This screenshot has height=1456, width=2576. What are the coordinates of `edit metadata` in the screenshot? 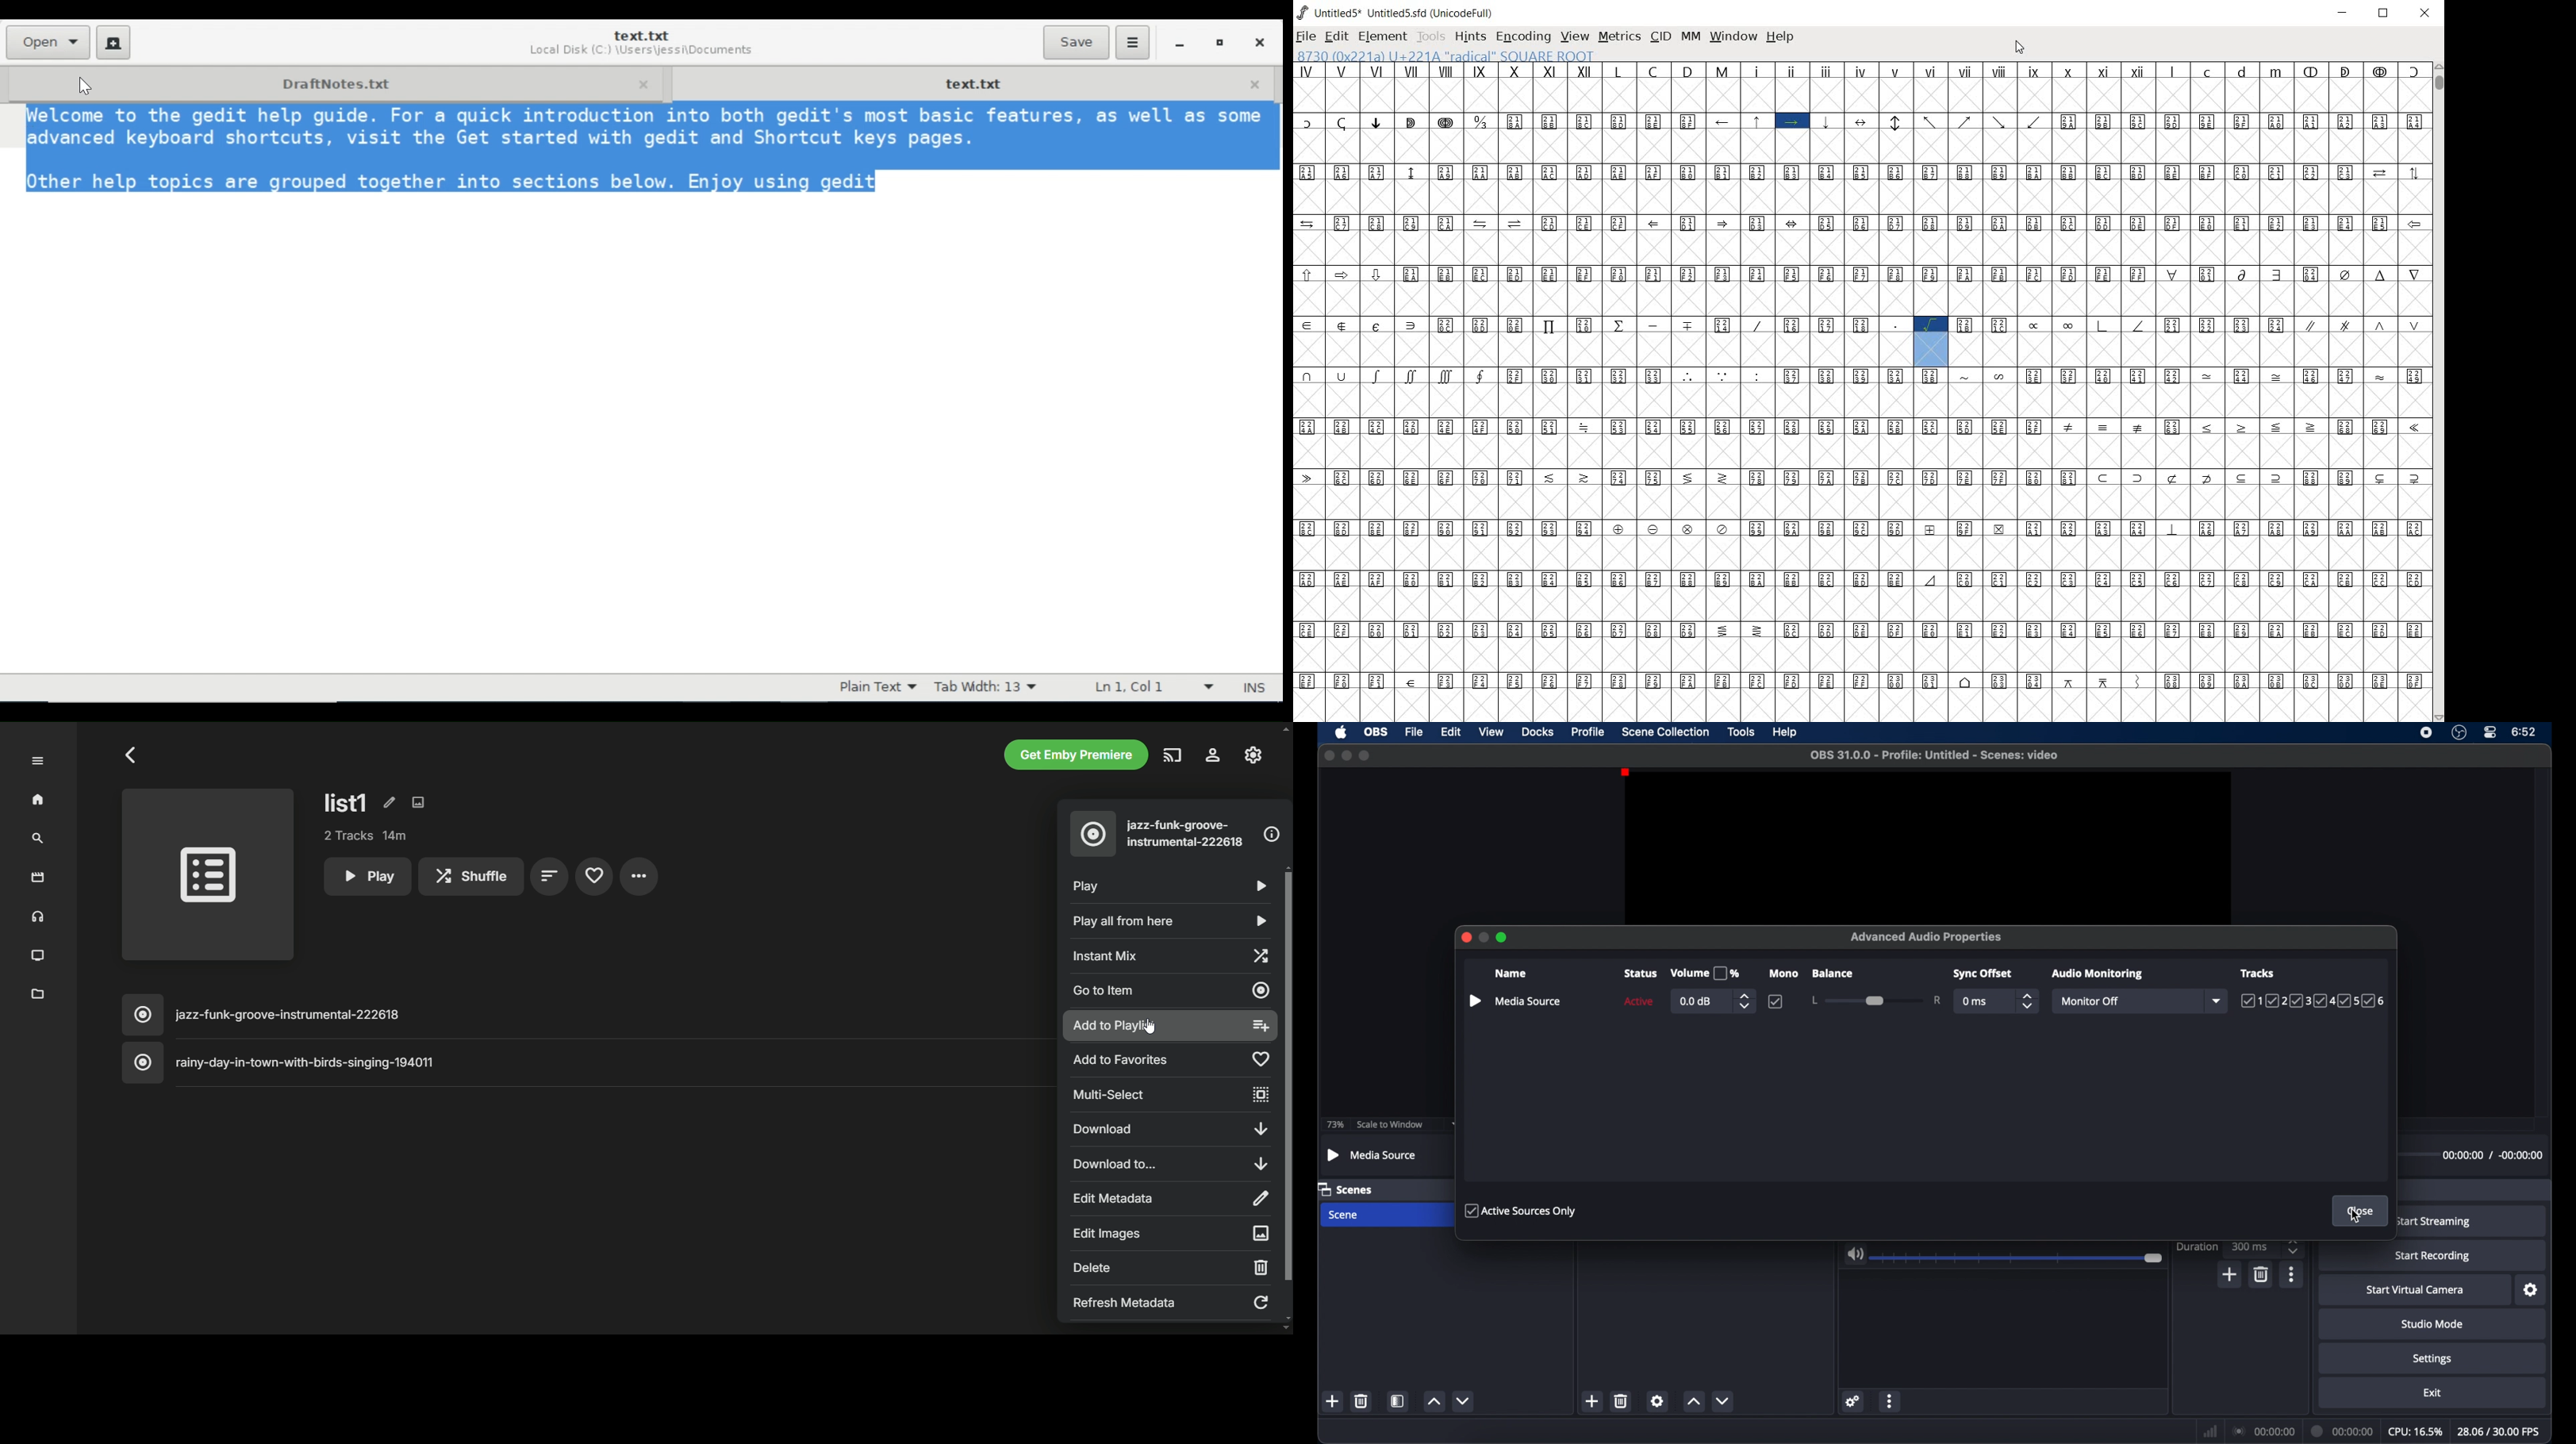 It's located at (1171, 1199).